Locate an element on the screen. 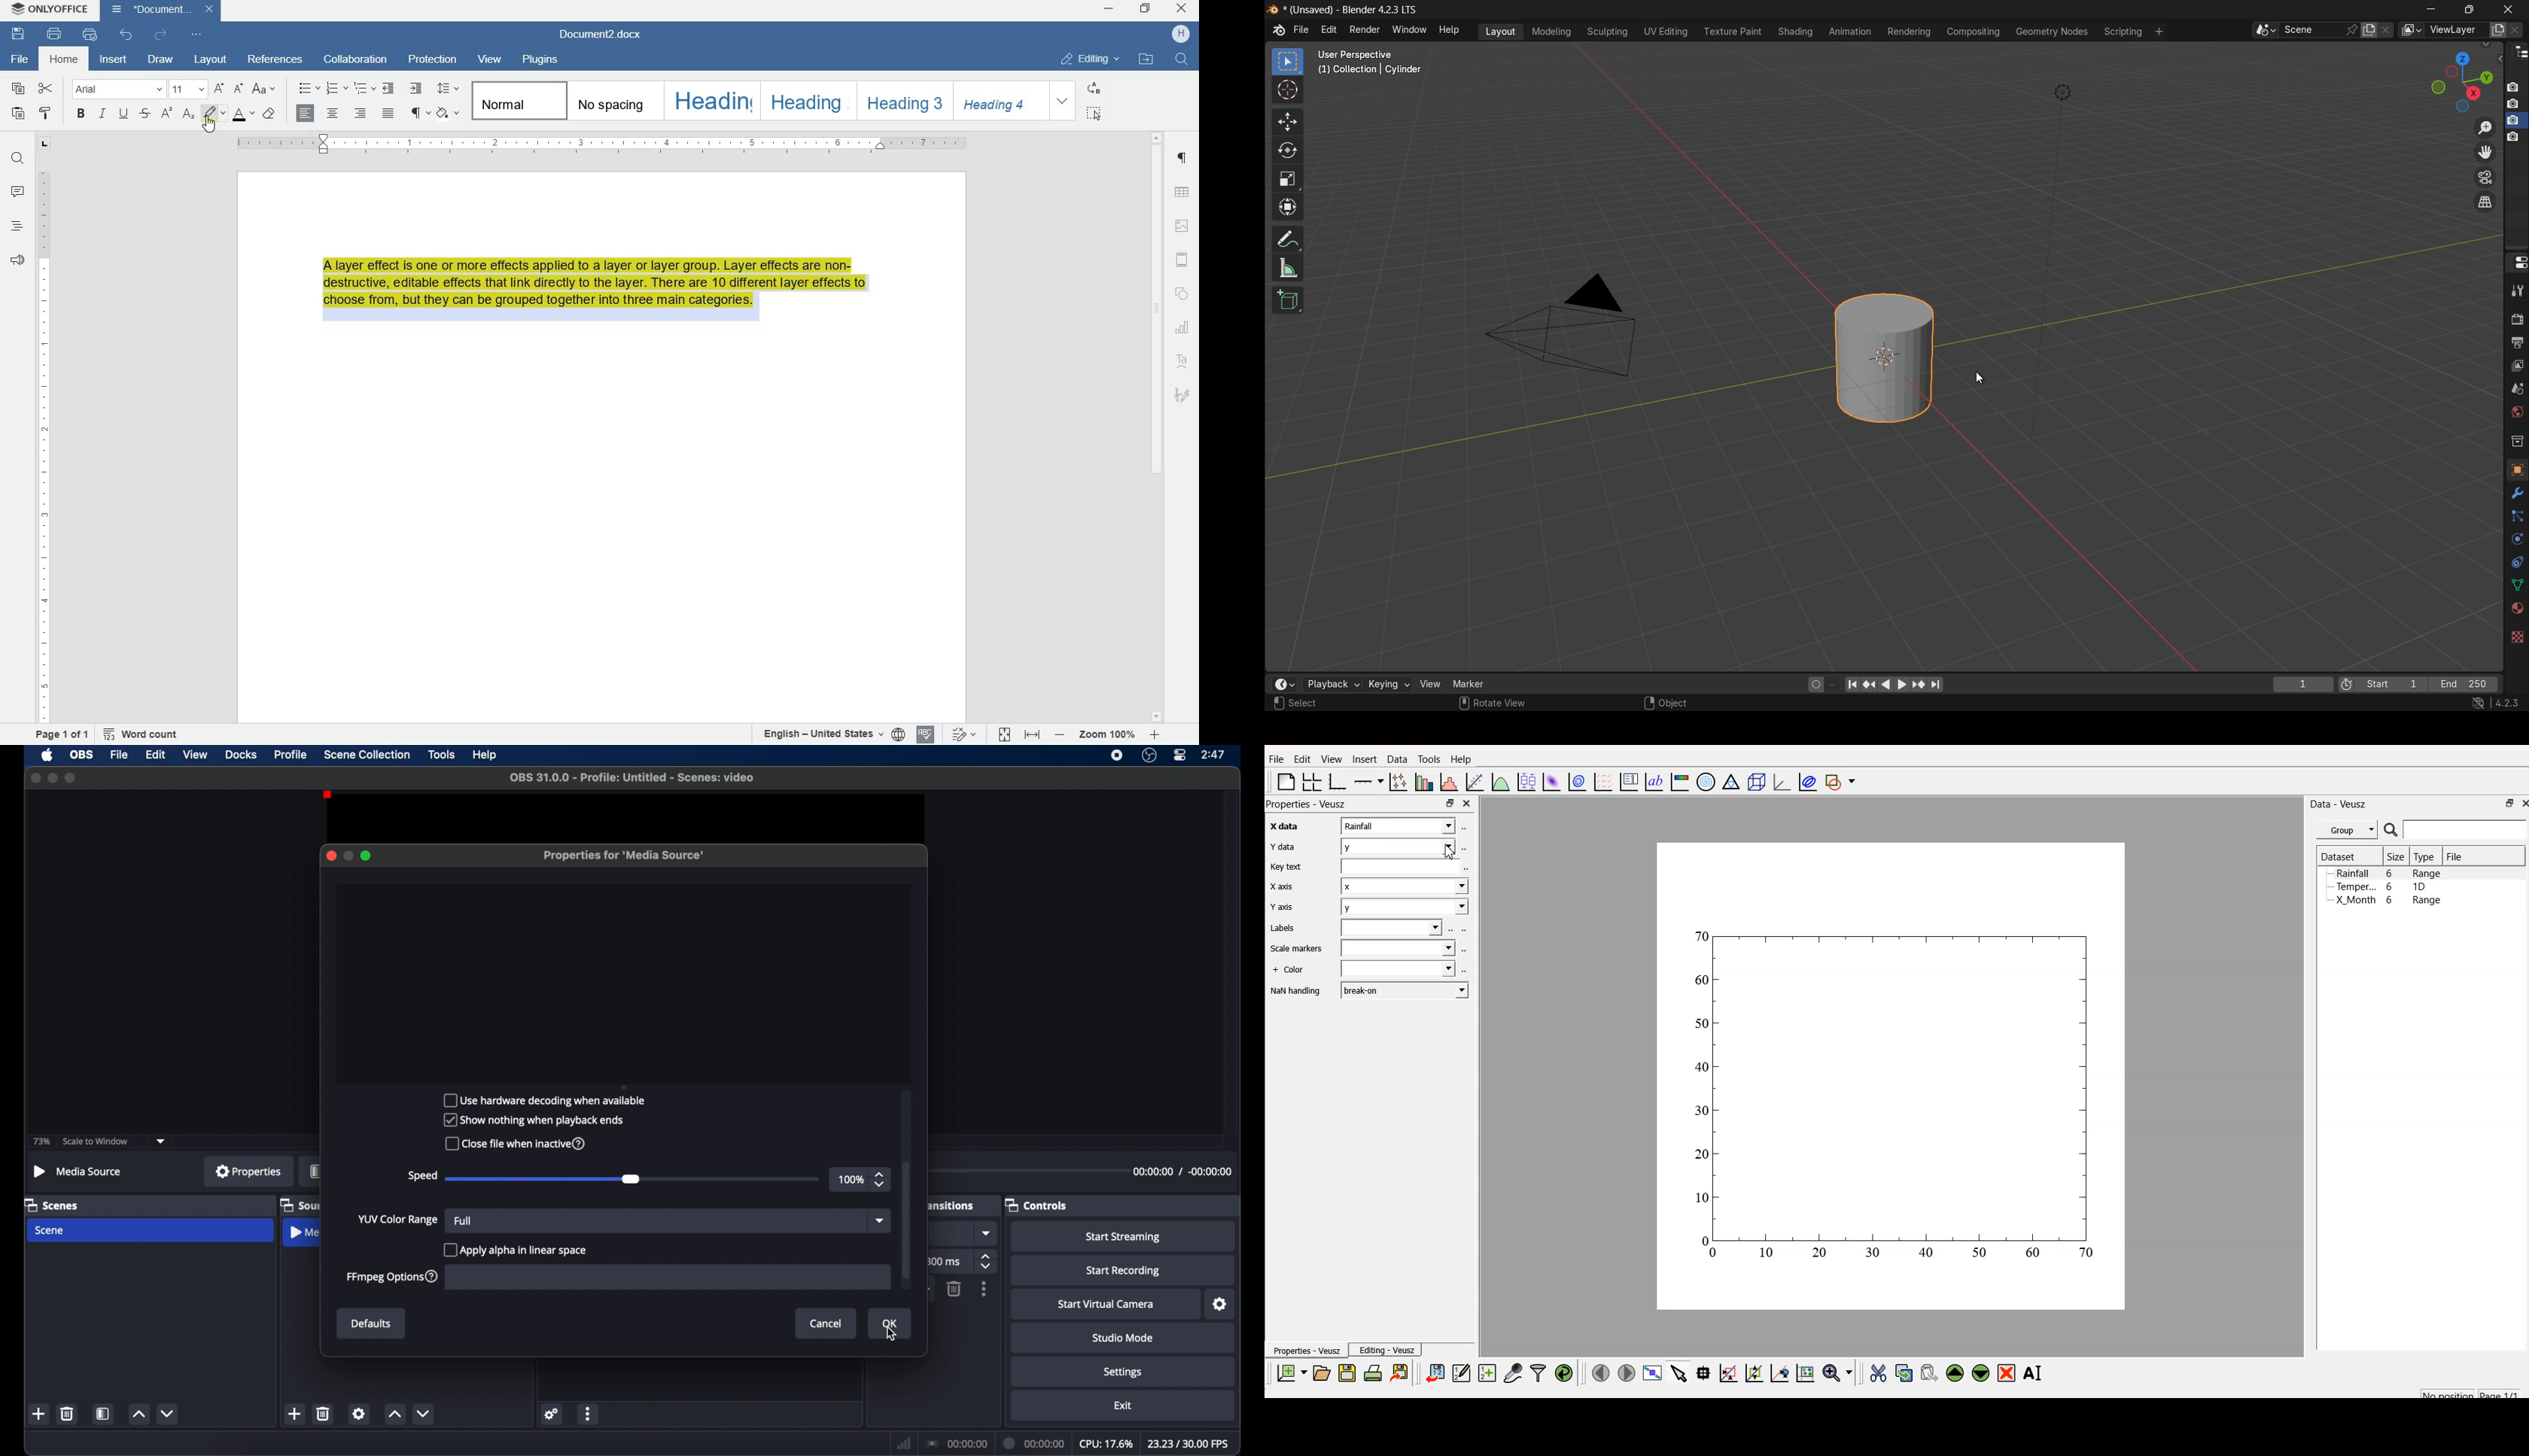 The image size is (2548, 1456). plot covariance ellipses is located at coordinates (1805, 782).